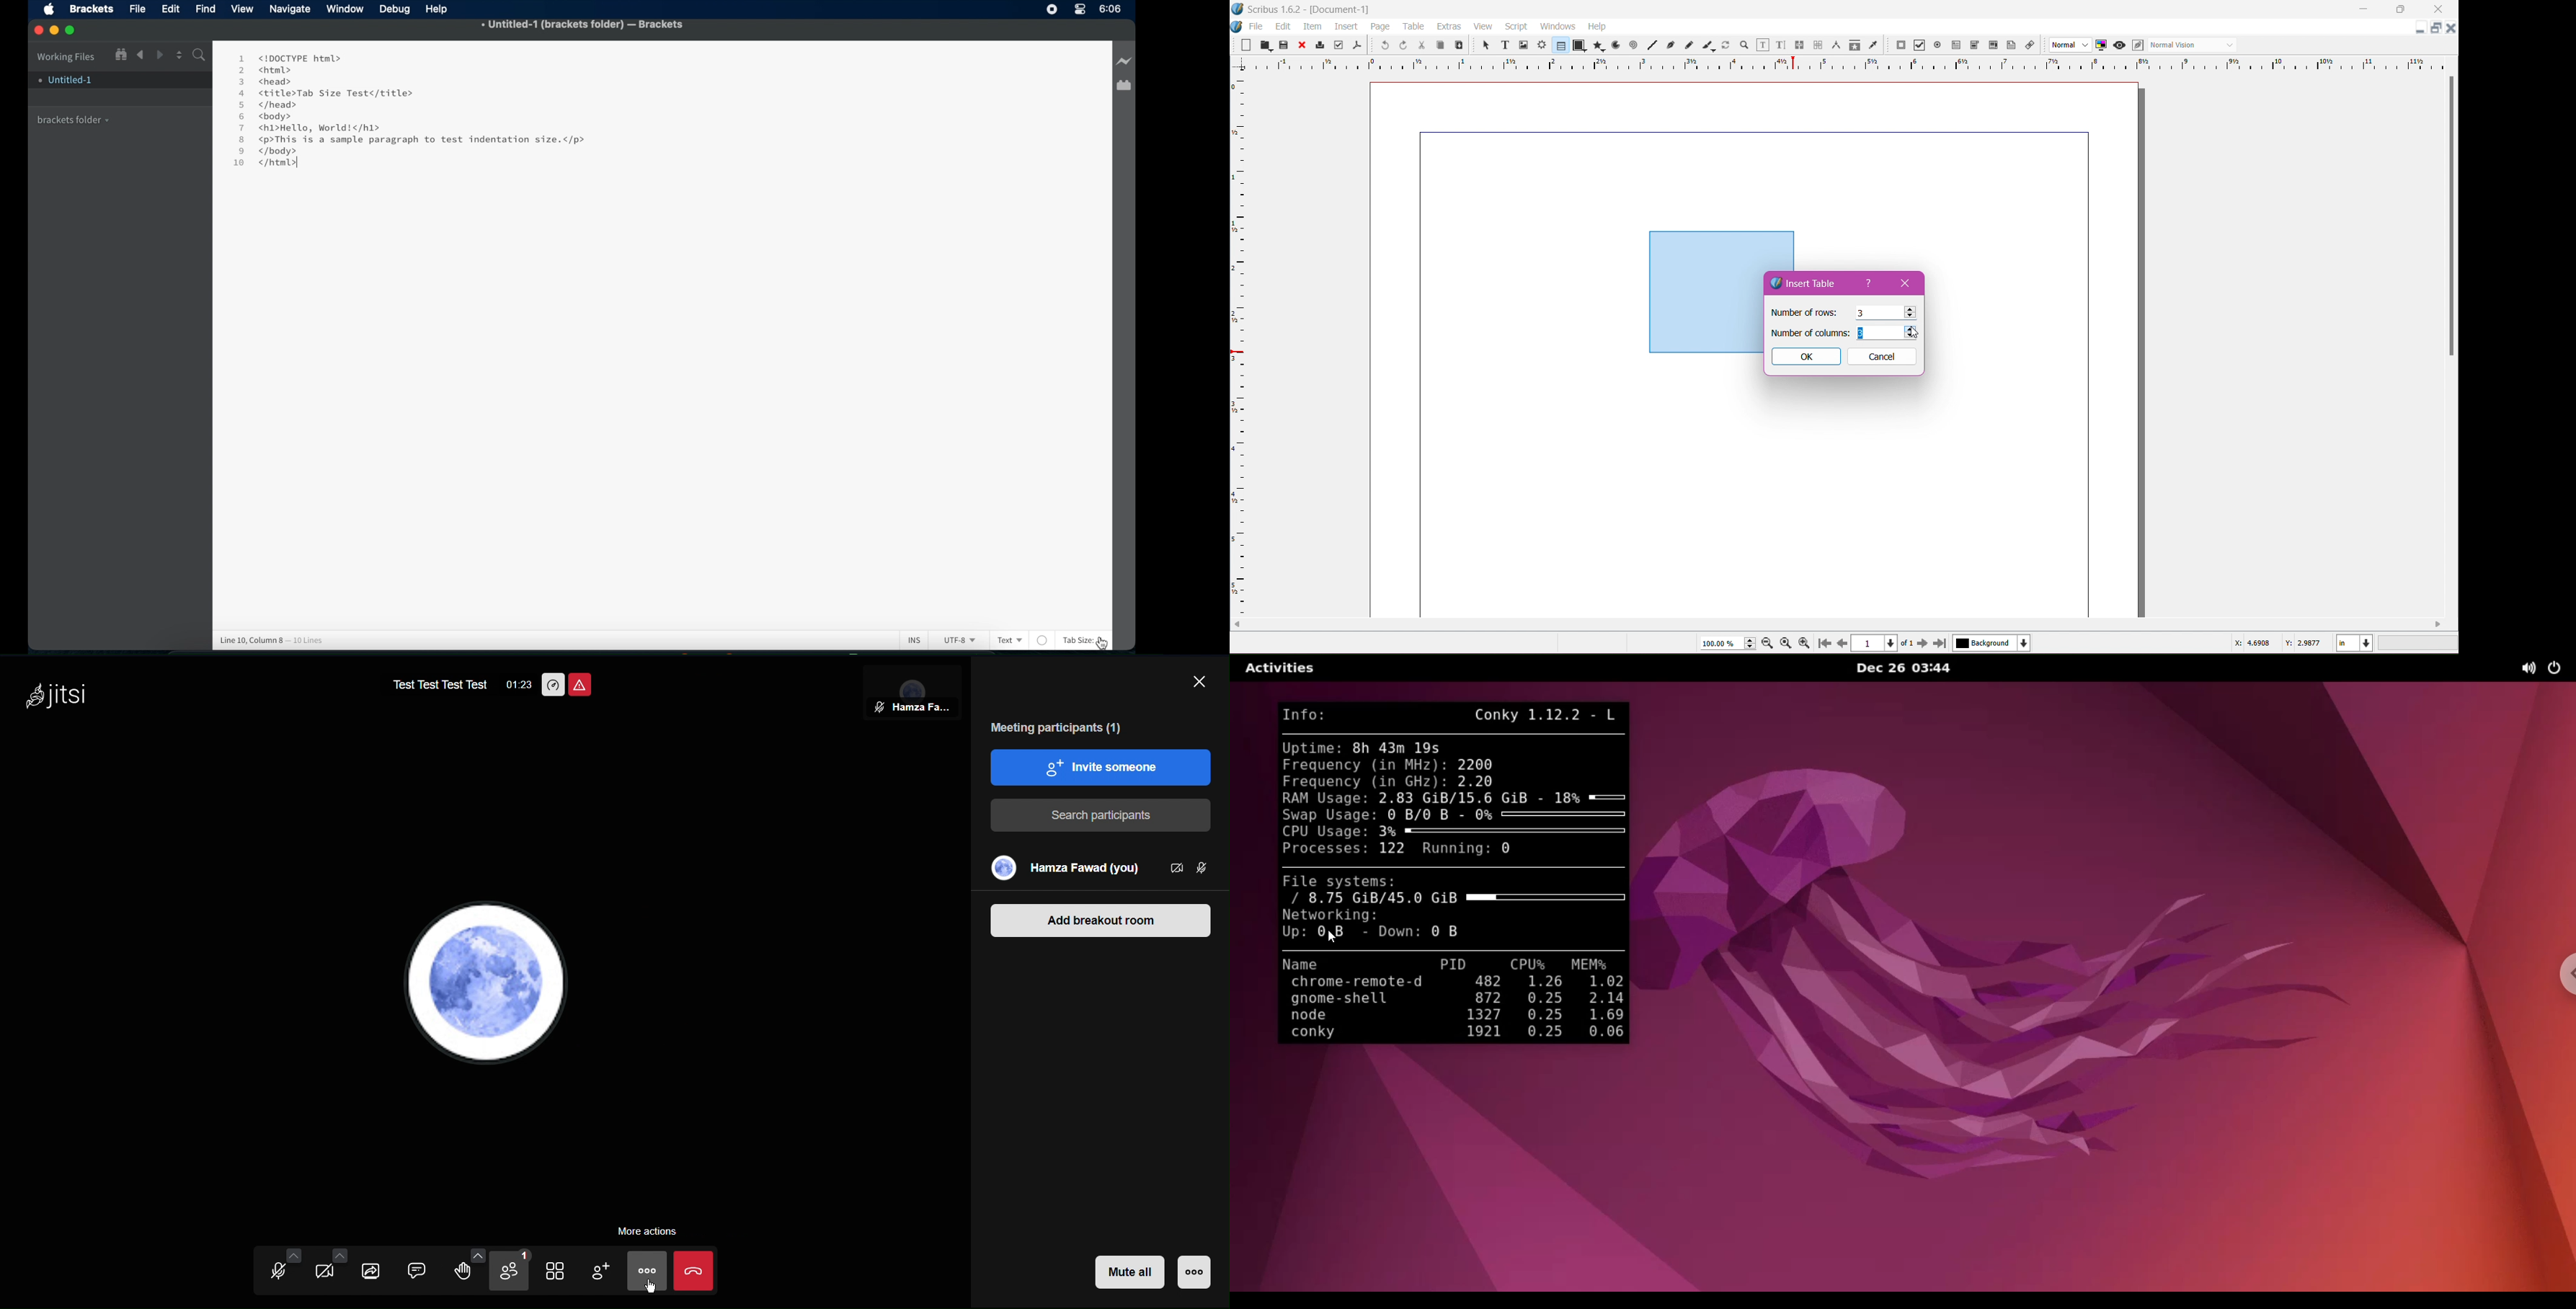 The image size is (2576, 1316). What do you see at coordinates (1449, 26) in the screenshot?
I see `Extras` at bounding box center [1449, 26].